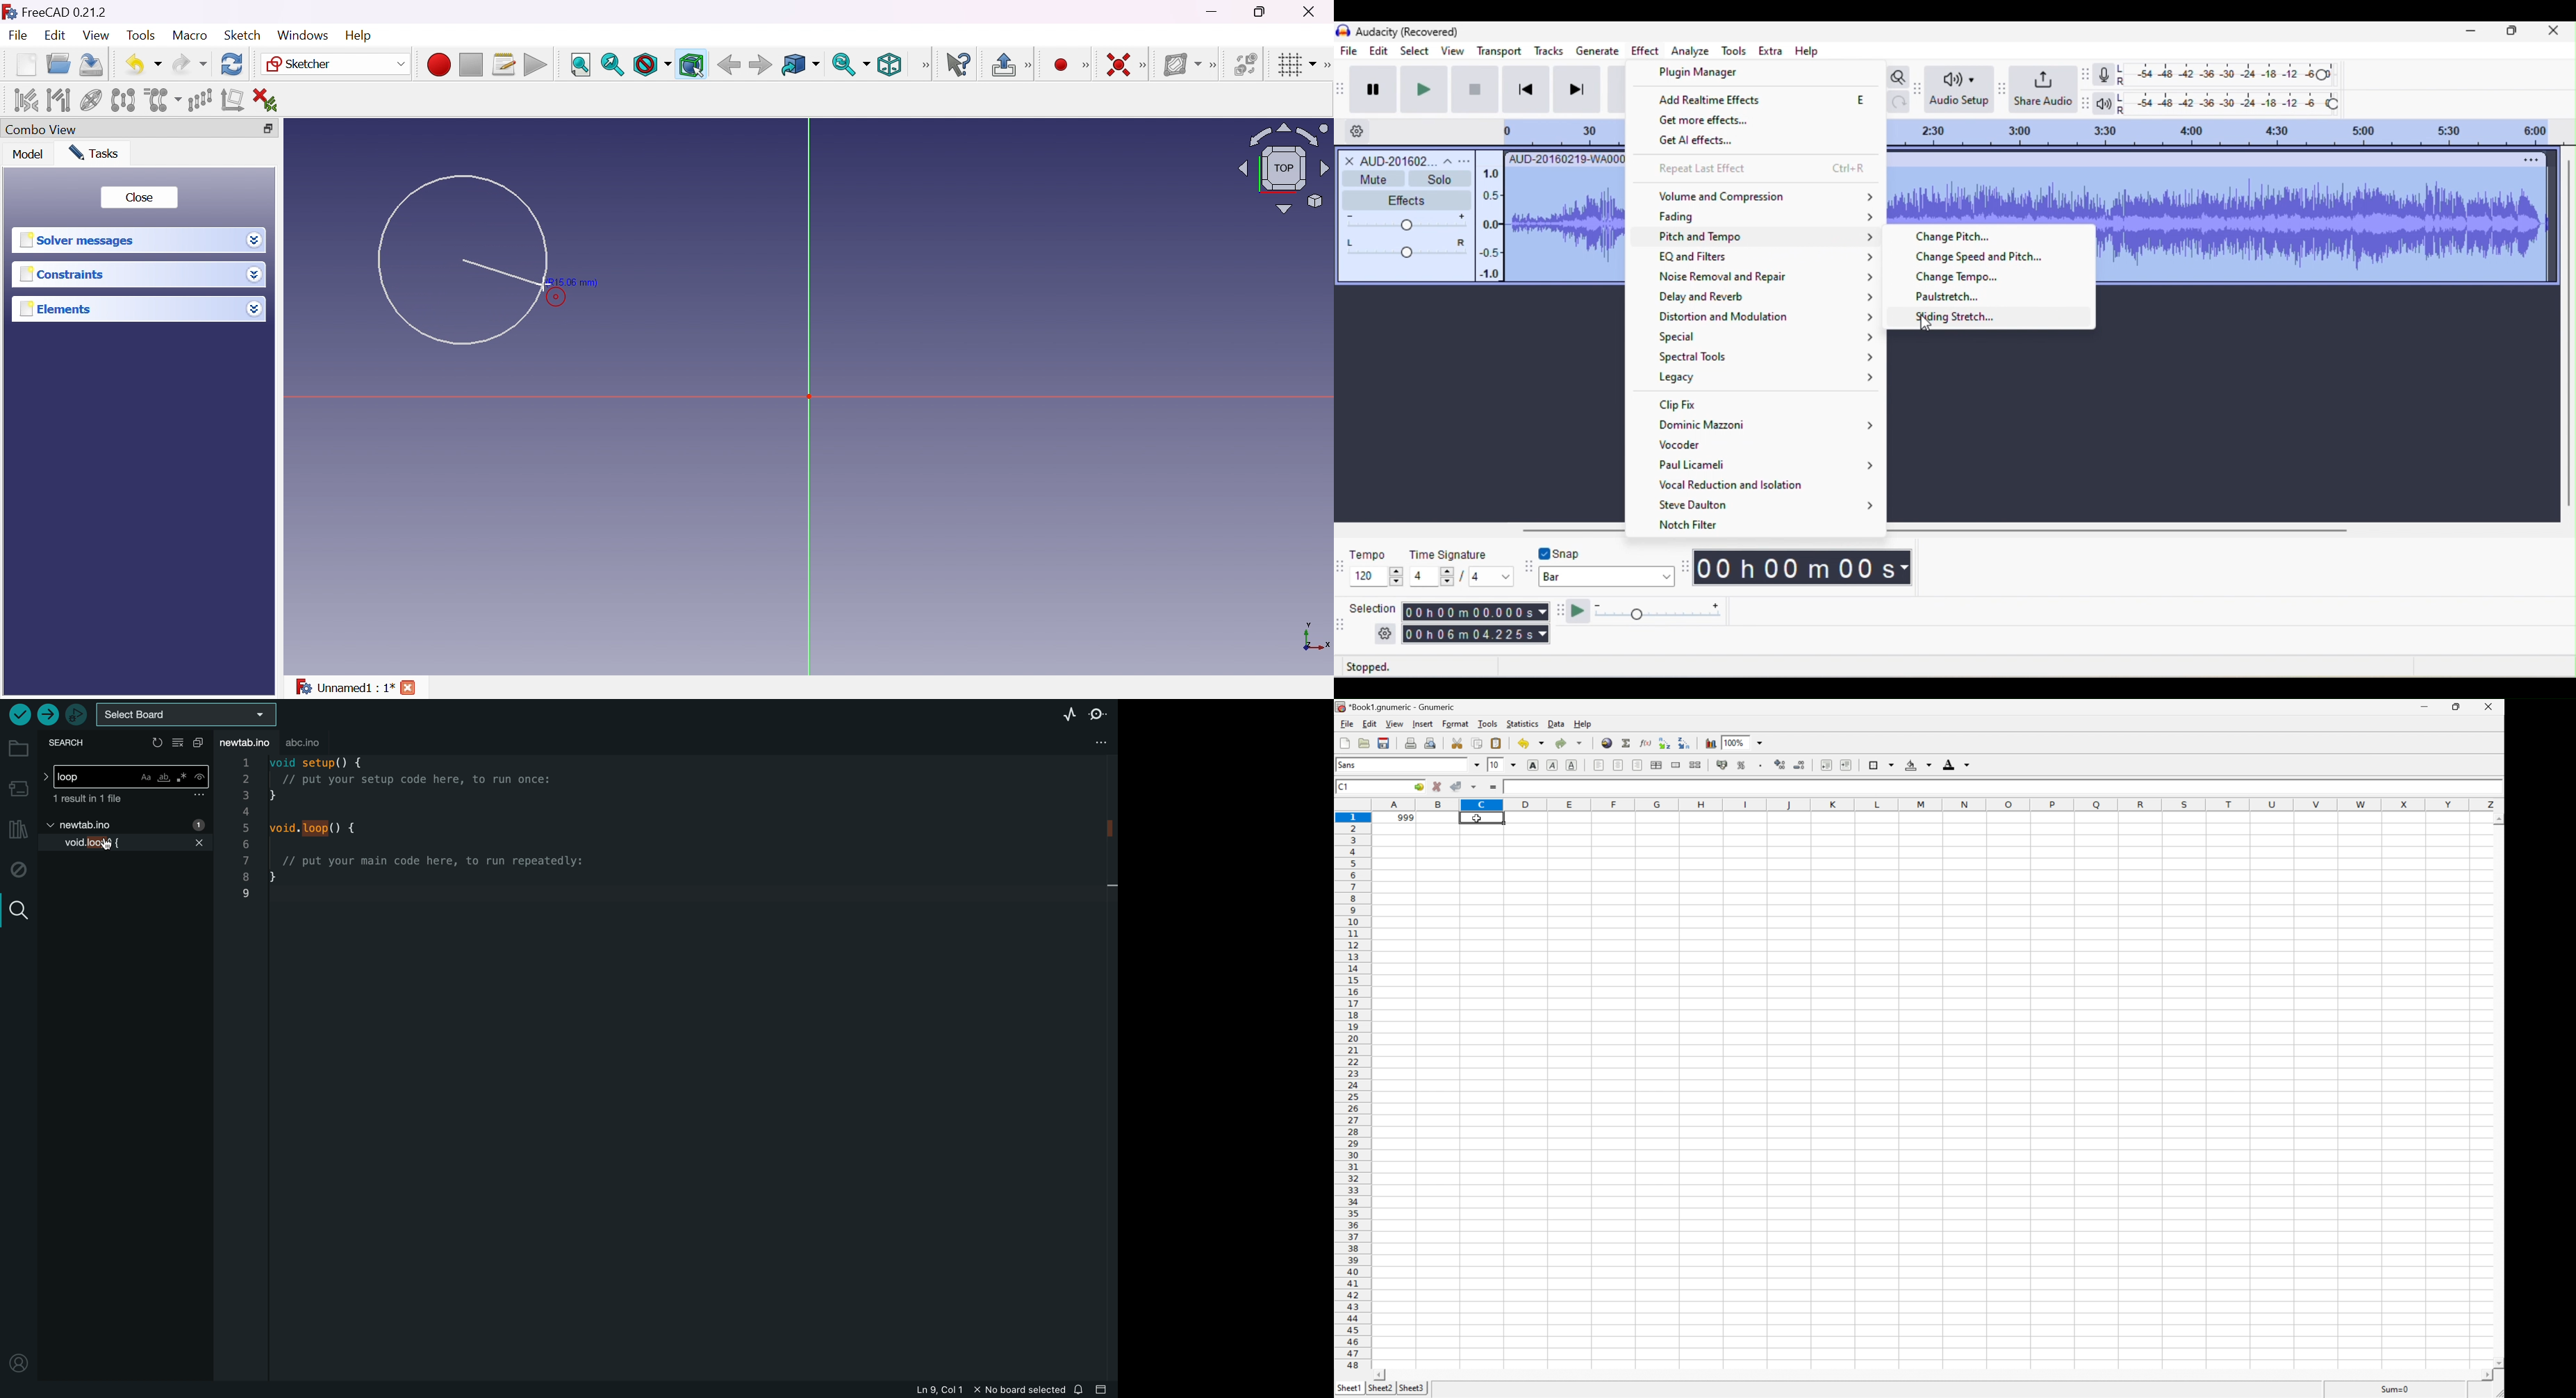 This screenshot has height=1400, width=2576. What do you see at coordinates (1584, 725) in the screenshot?
I see `help` at bounding box center [1584, 725].